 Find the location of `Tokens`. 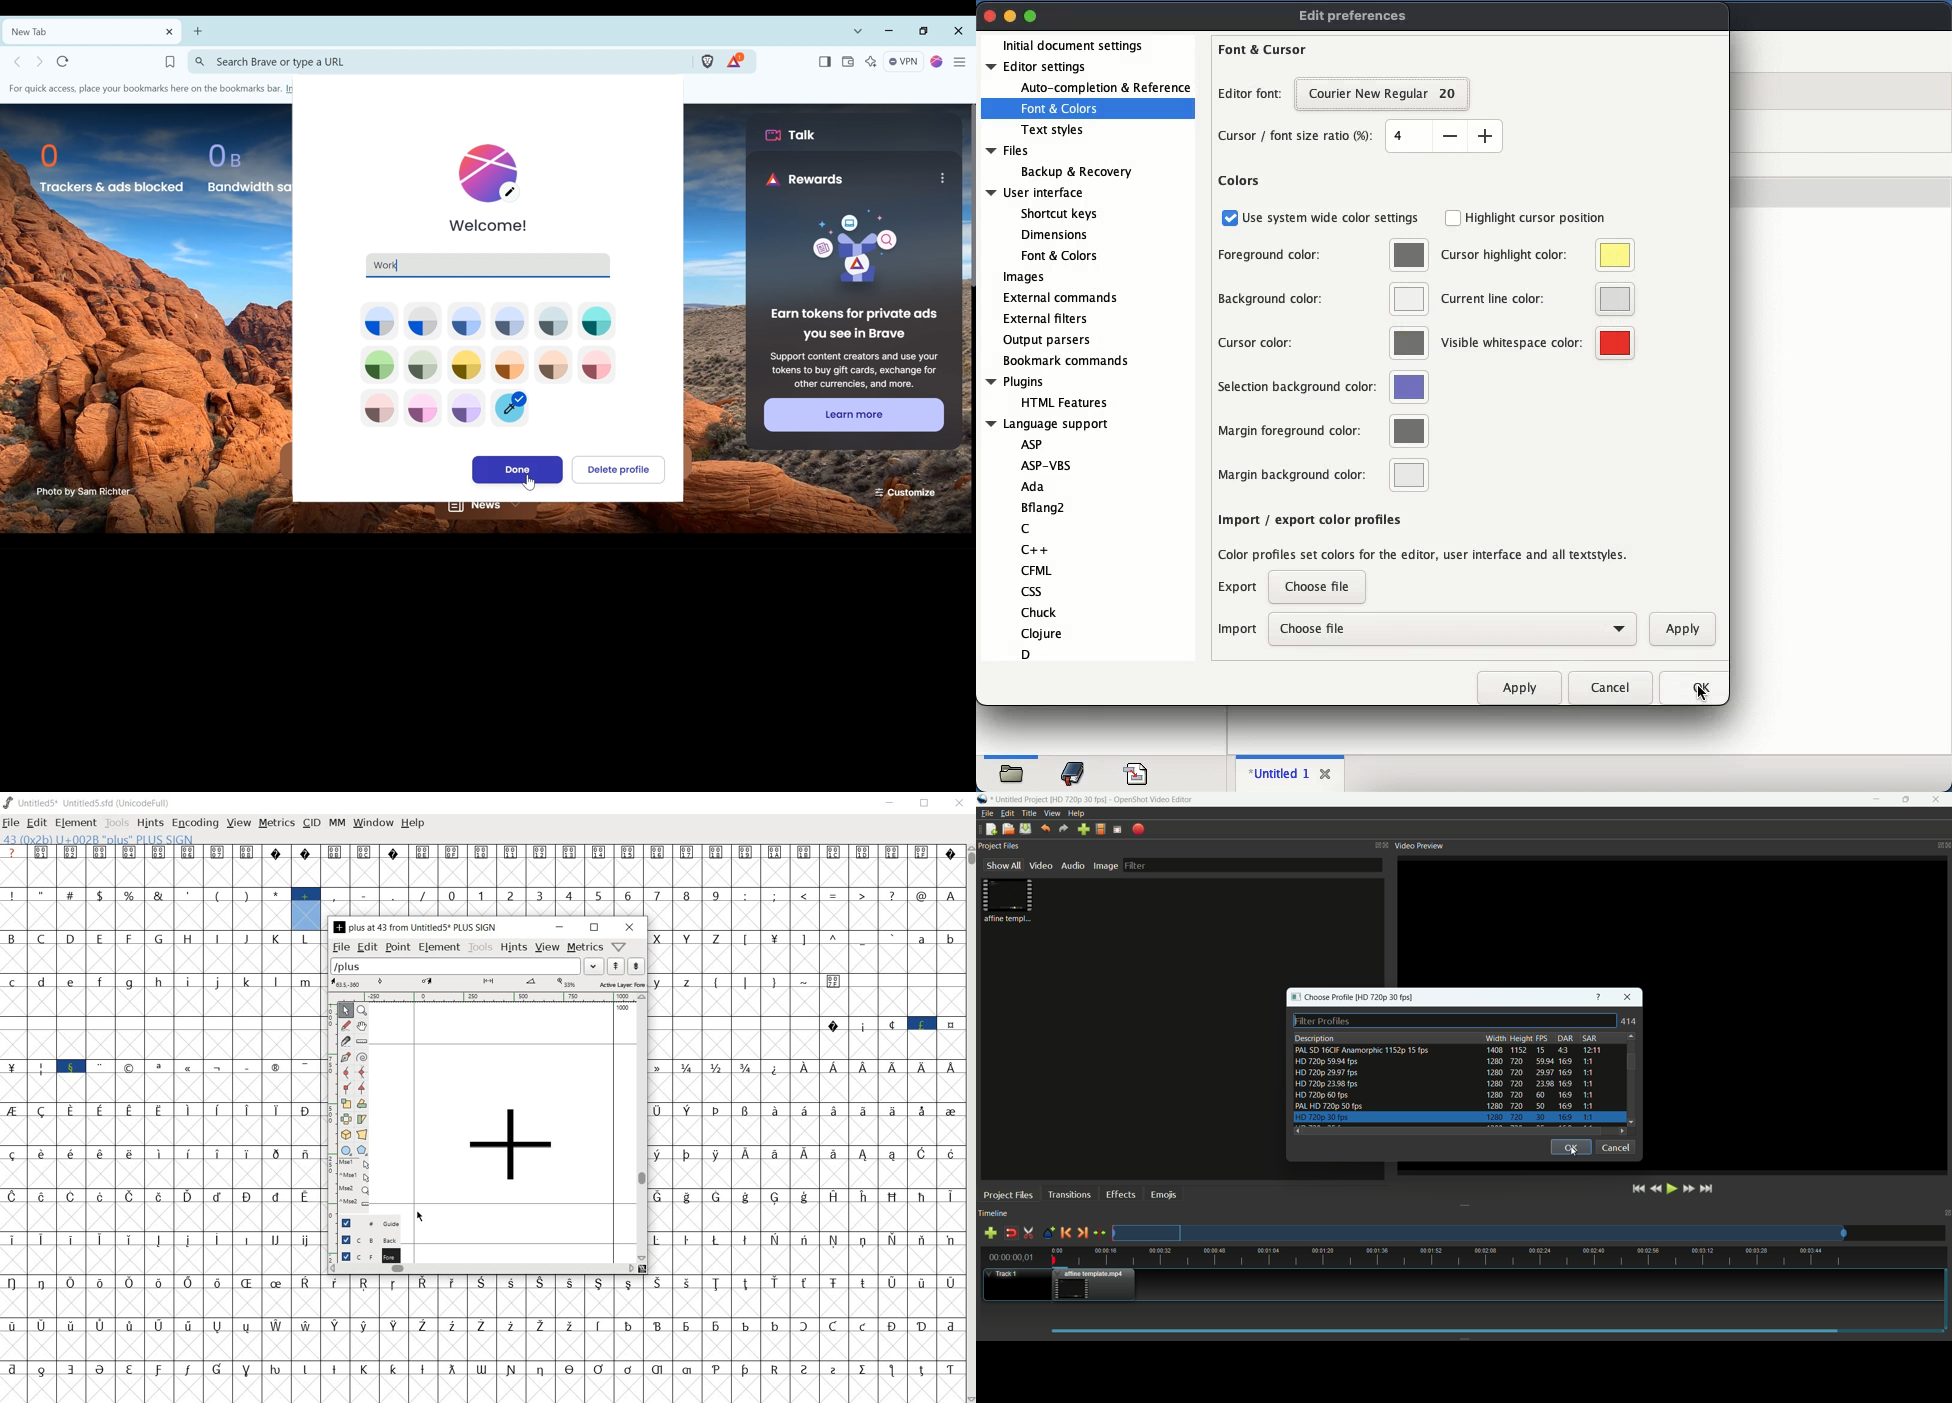

Tokens is located at coordinates (737, 60).